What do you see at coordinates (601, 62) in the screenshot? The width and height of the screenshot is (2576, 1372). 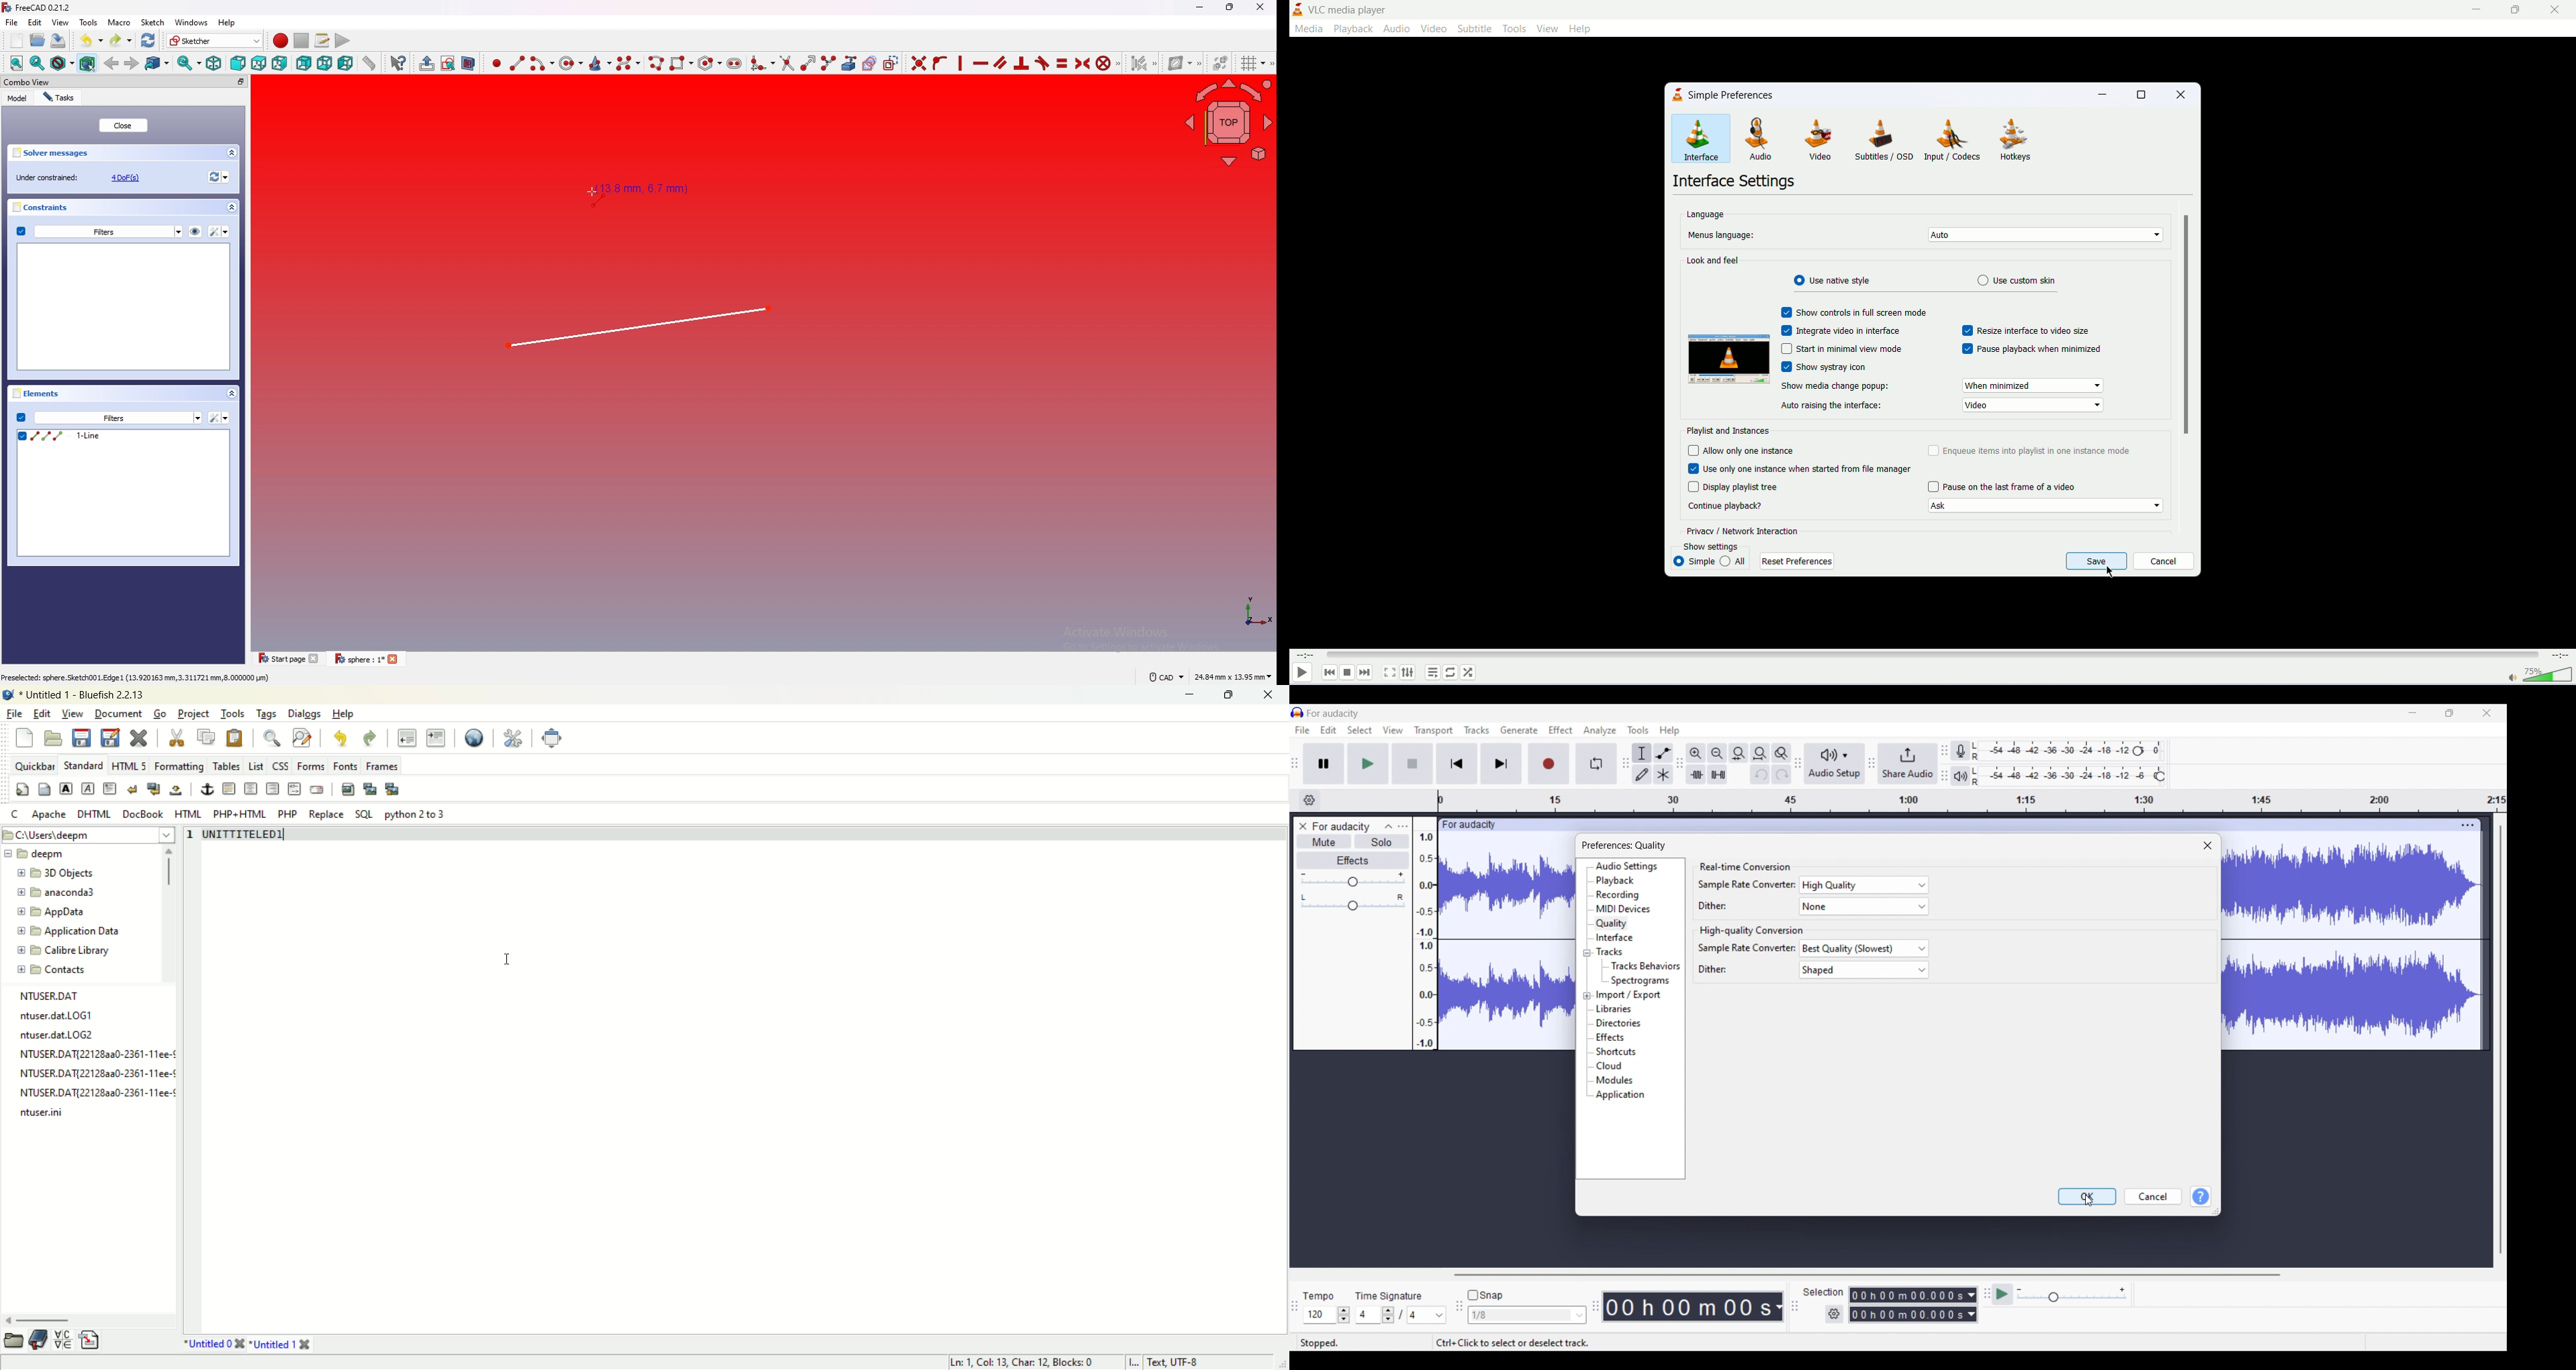 I see `Create conic` at bounding box center [601, 62].